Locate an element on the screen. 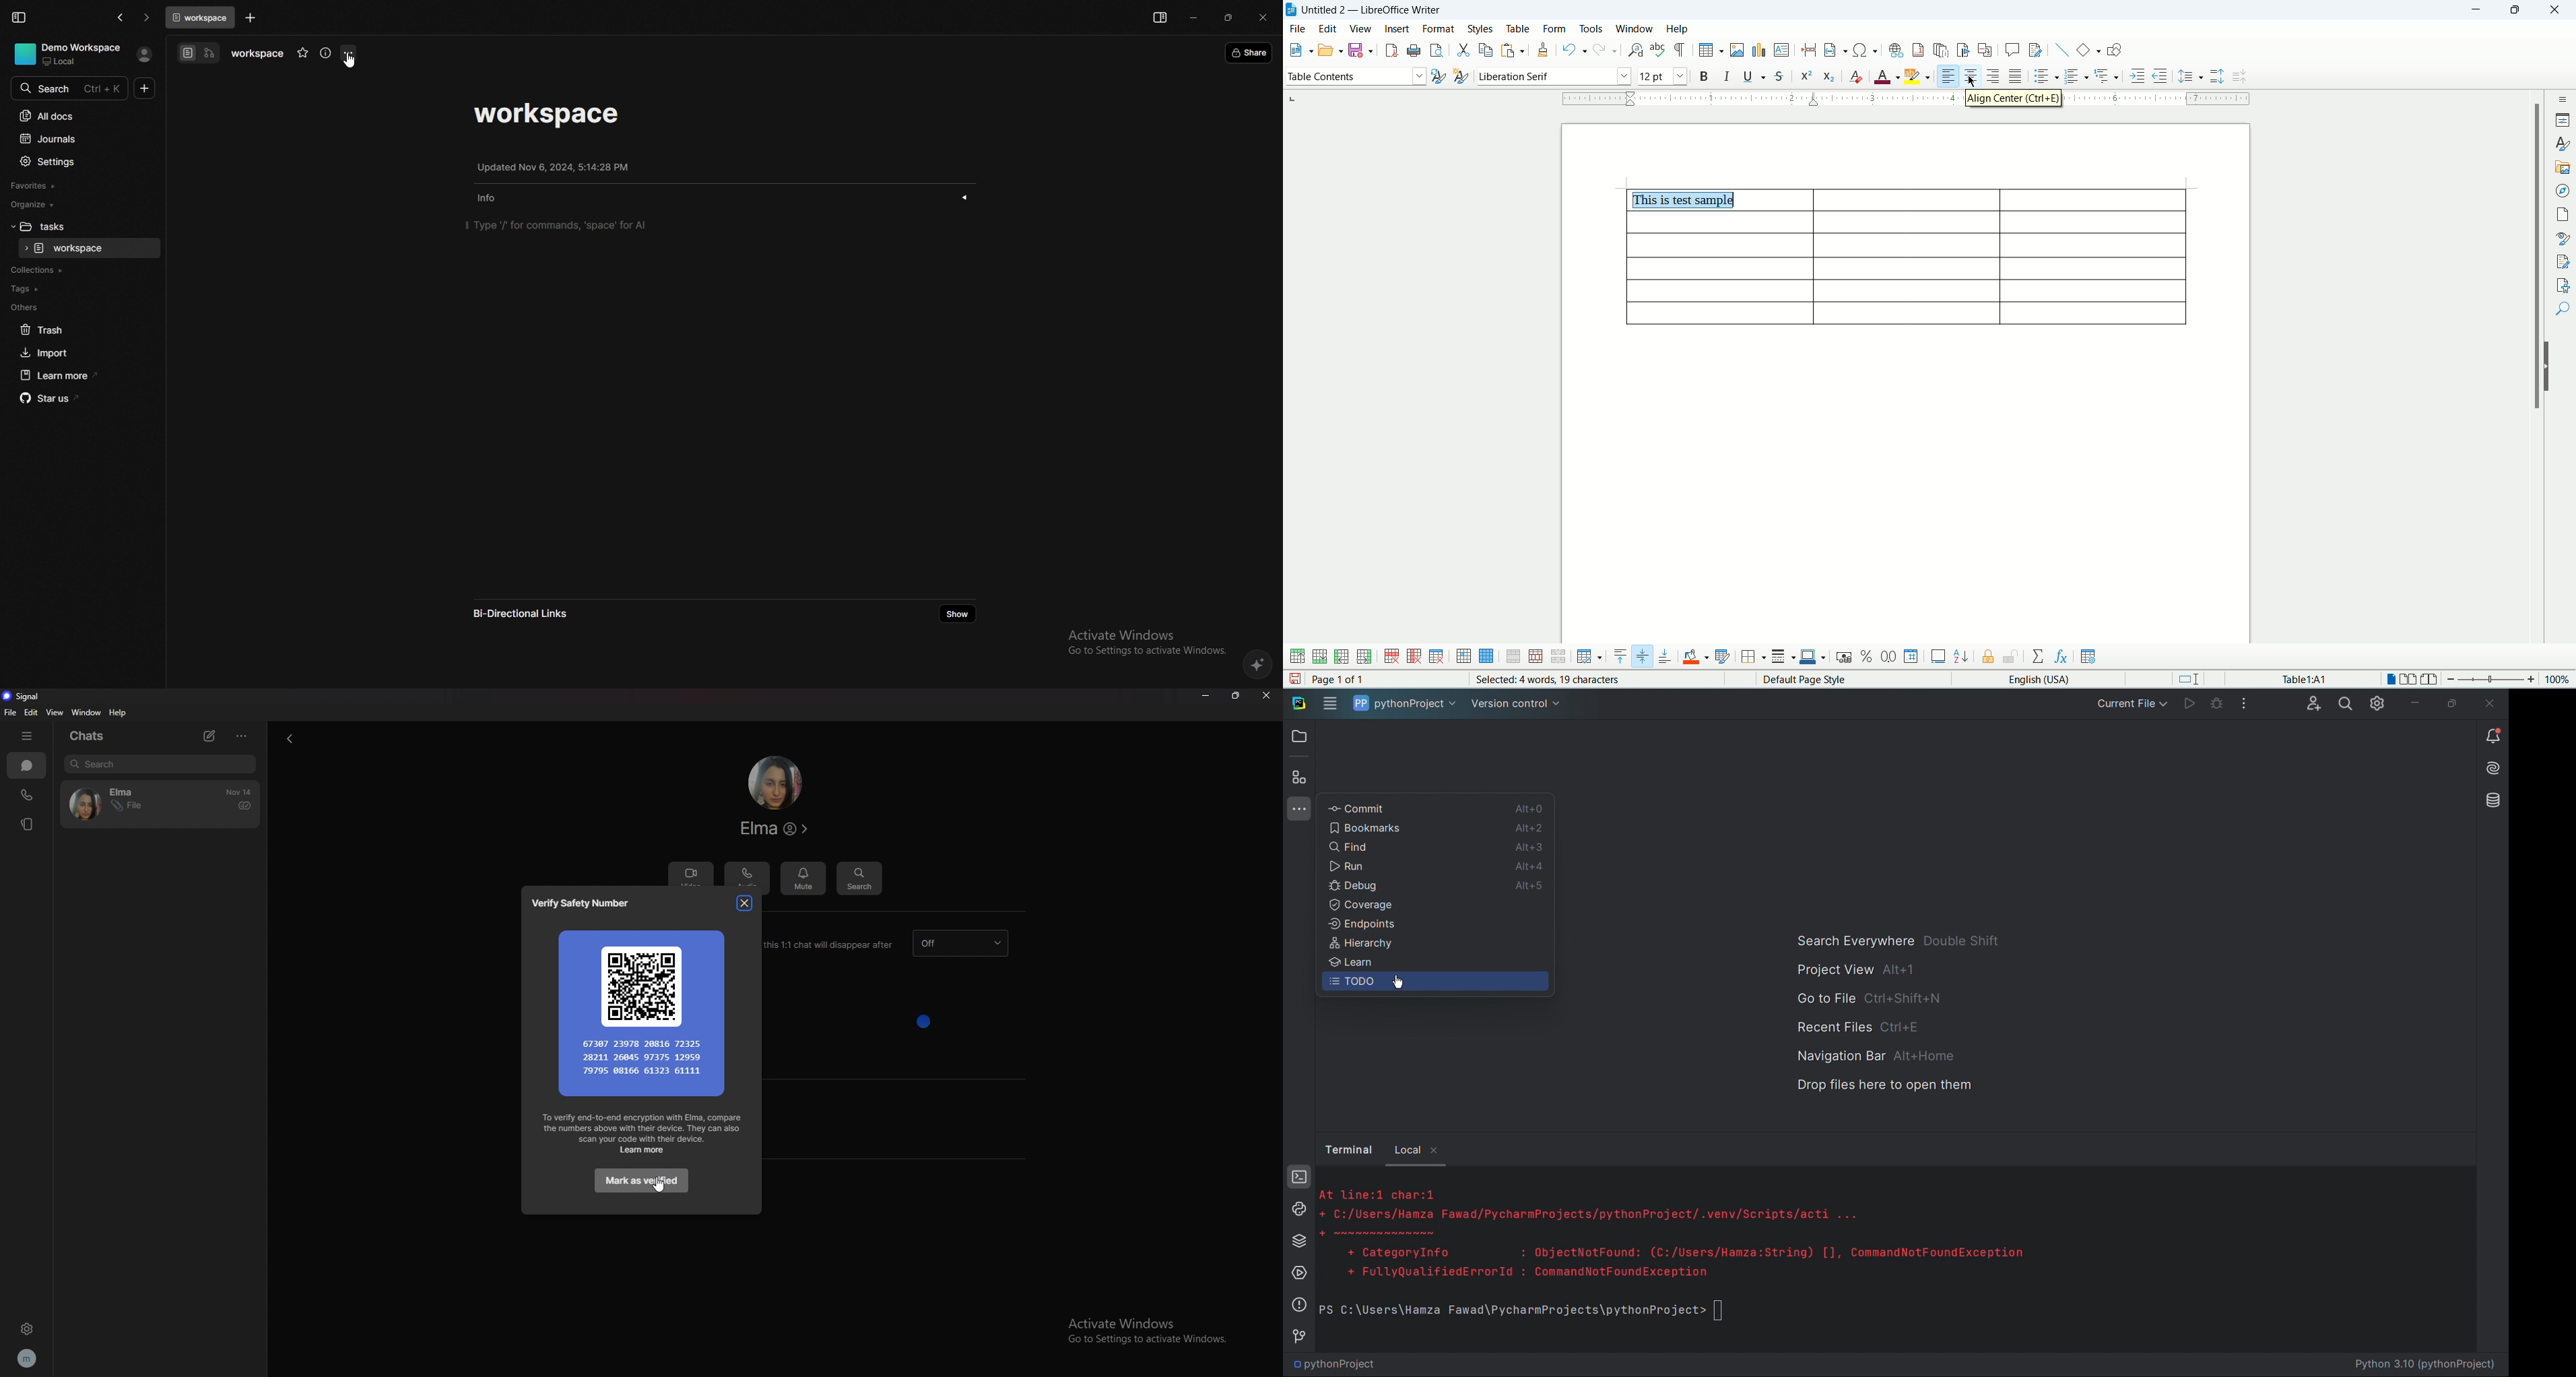 This screenshot has width=2576, height=1400. bold is located at coordinates (1707, 77).